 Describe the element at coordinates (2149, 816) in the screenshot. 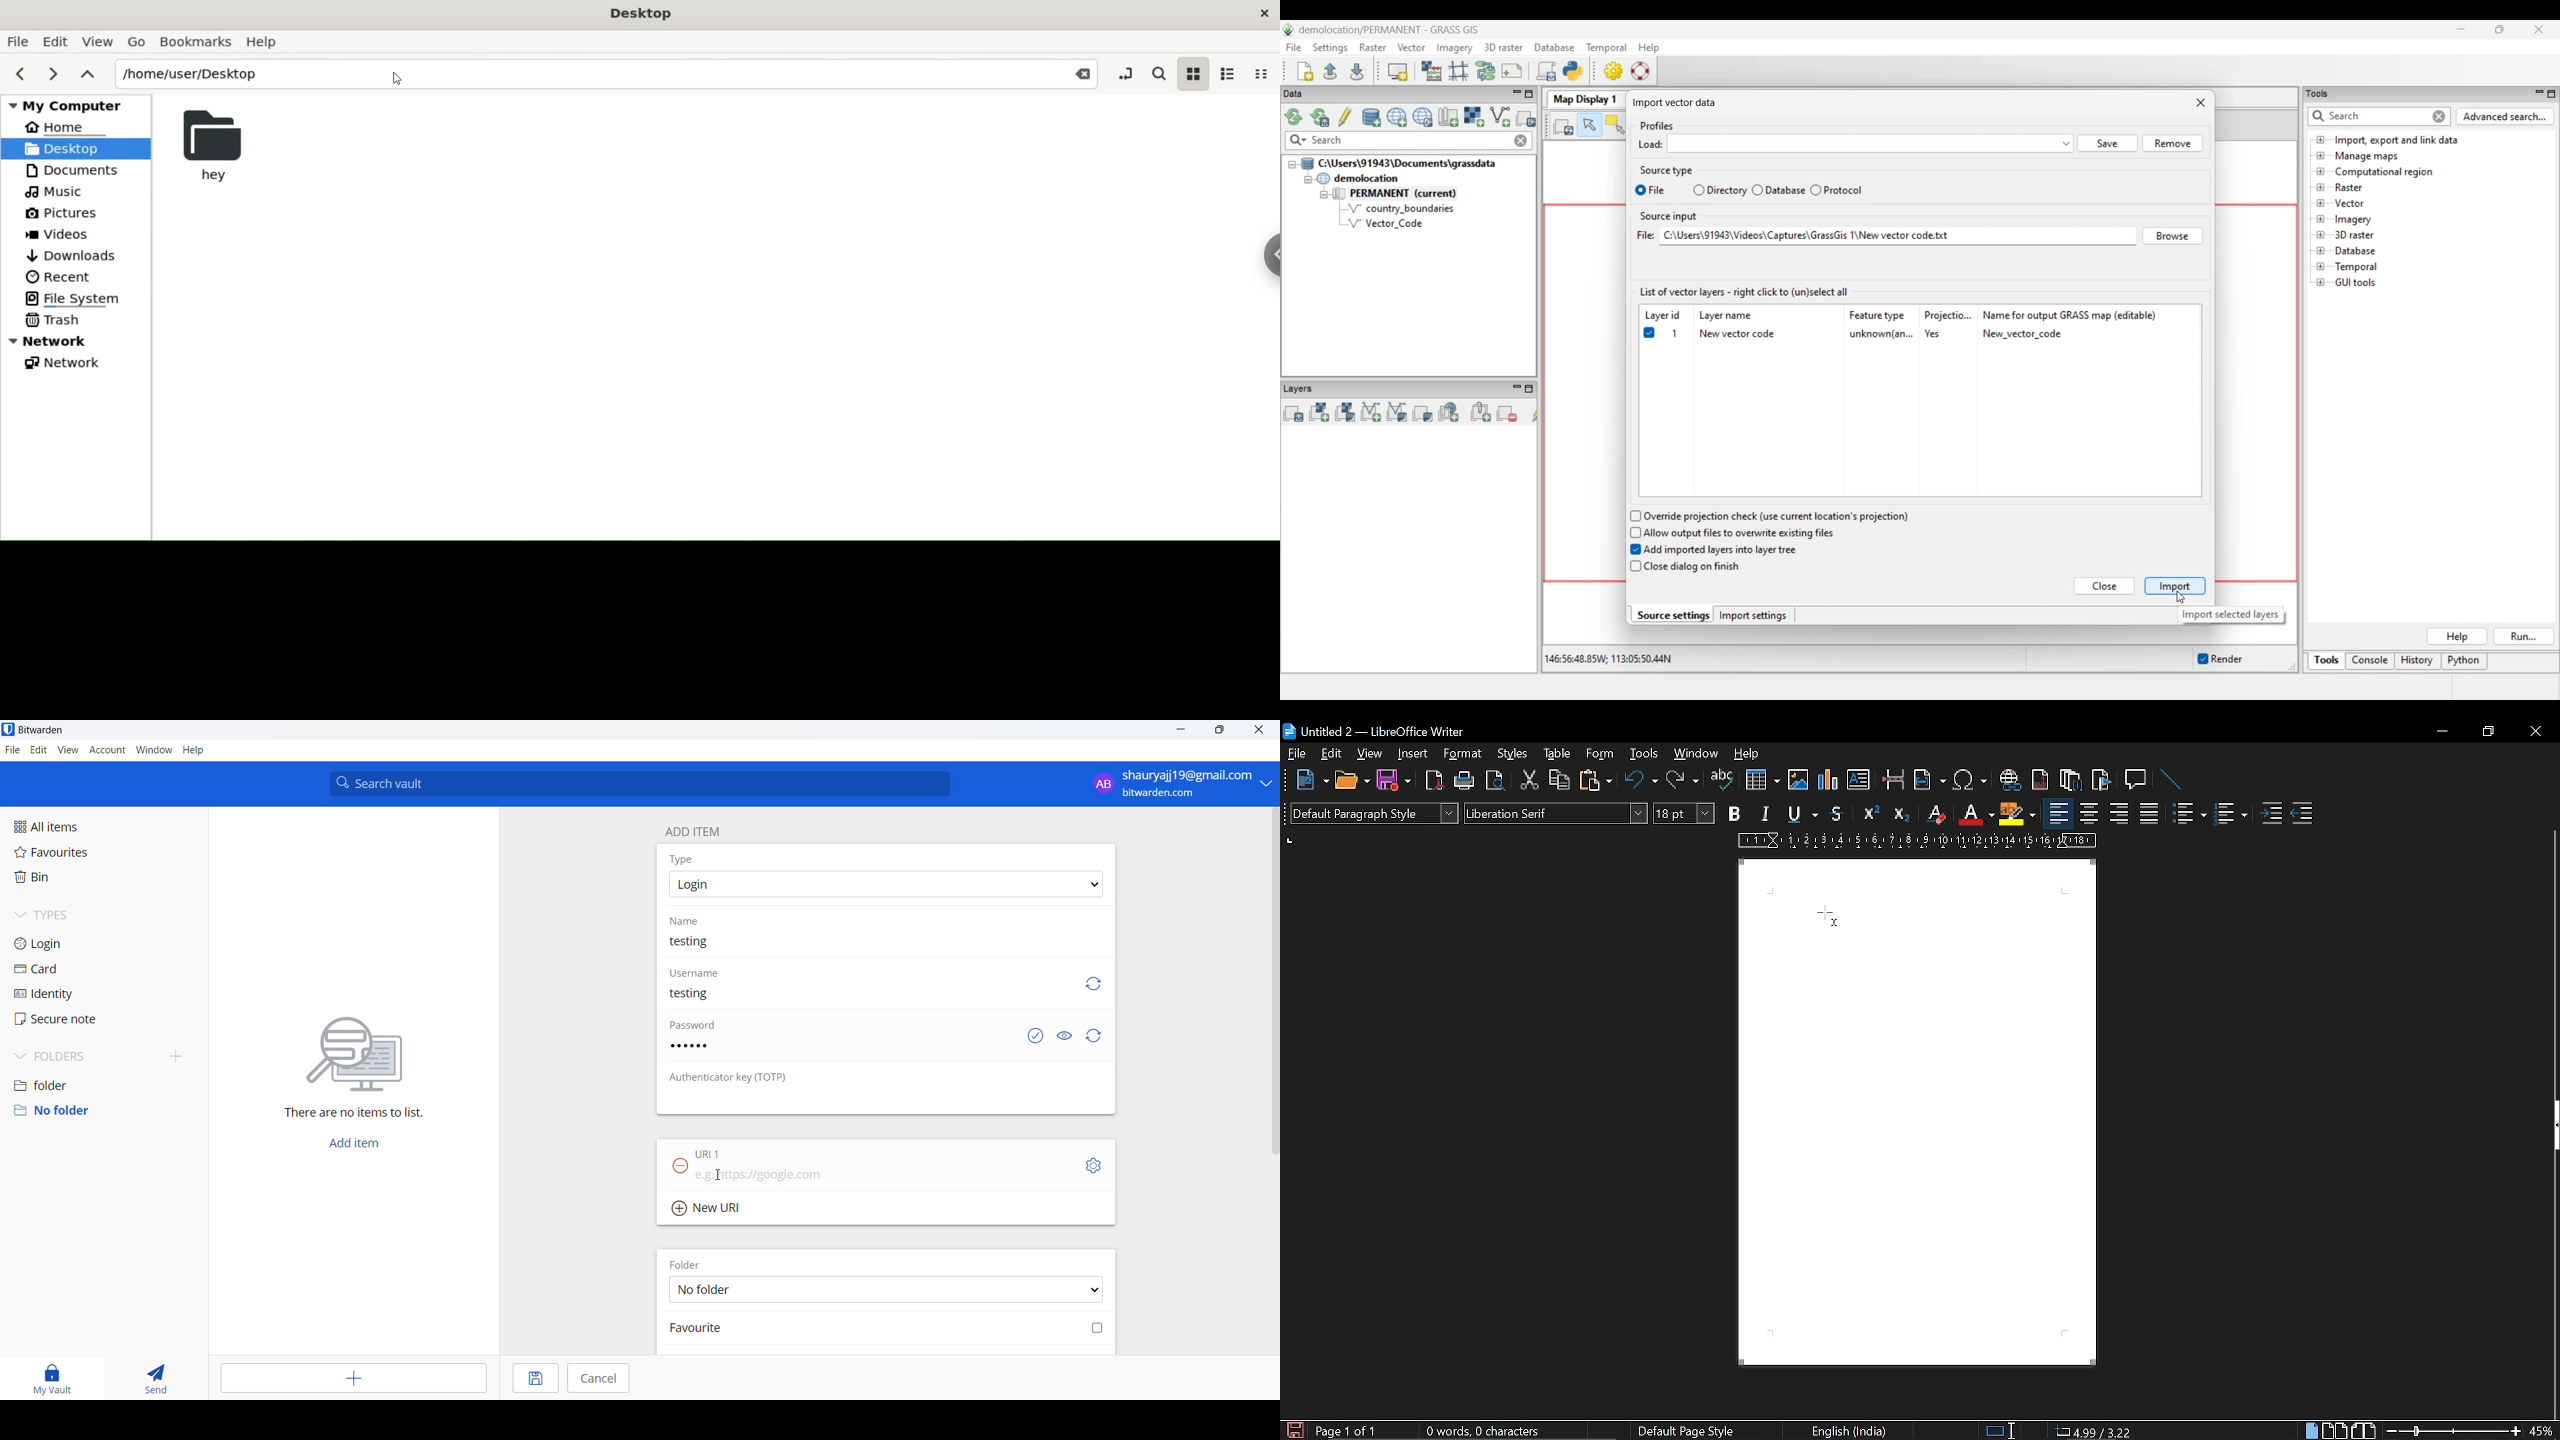

I see `justified` at that location.